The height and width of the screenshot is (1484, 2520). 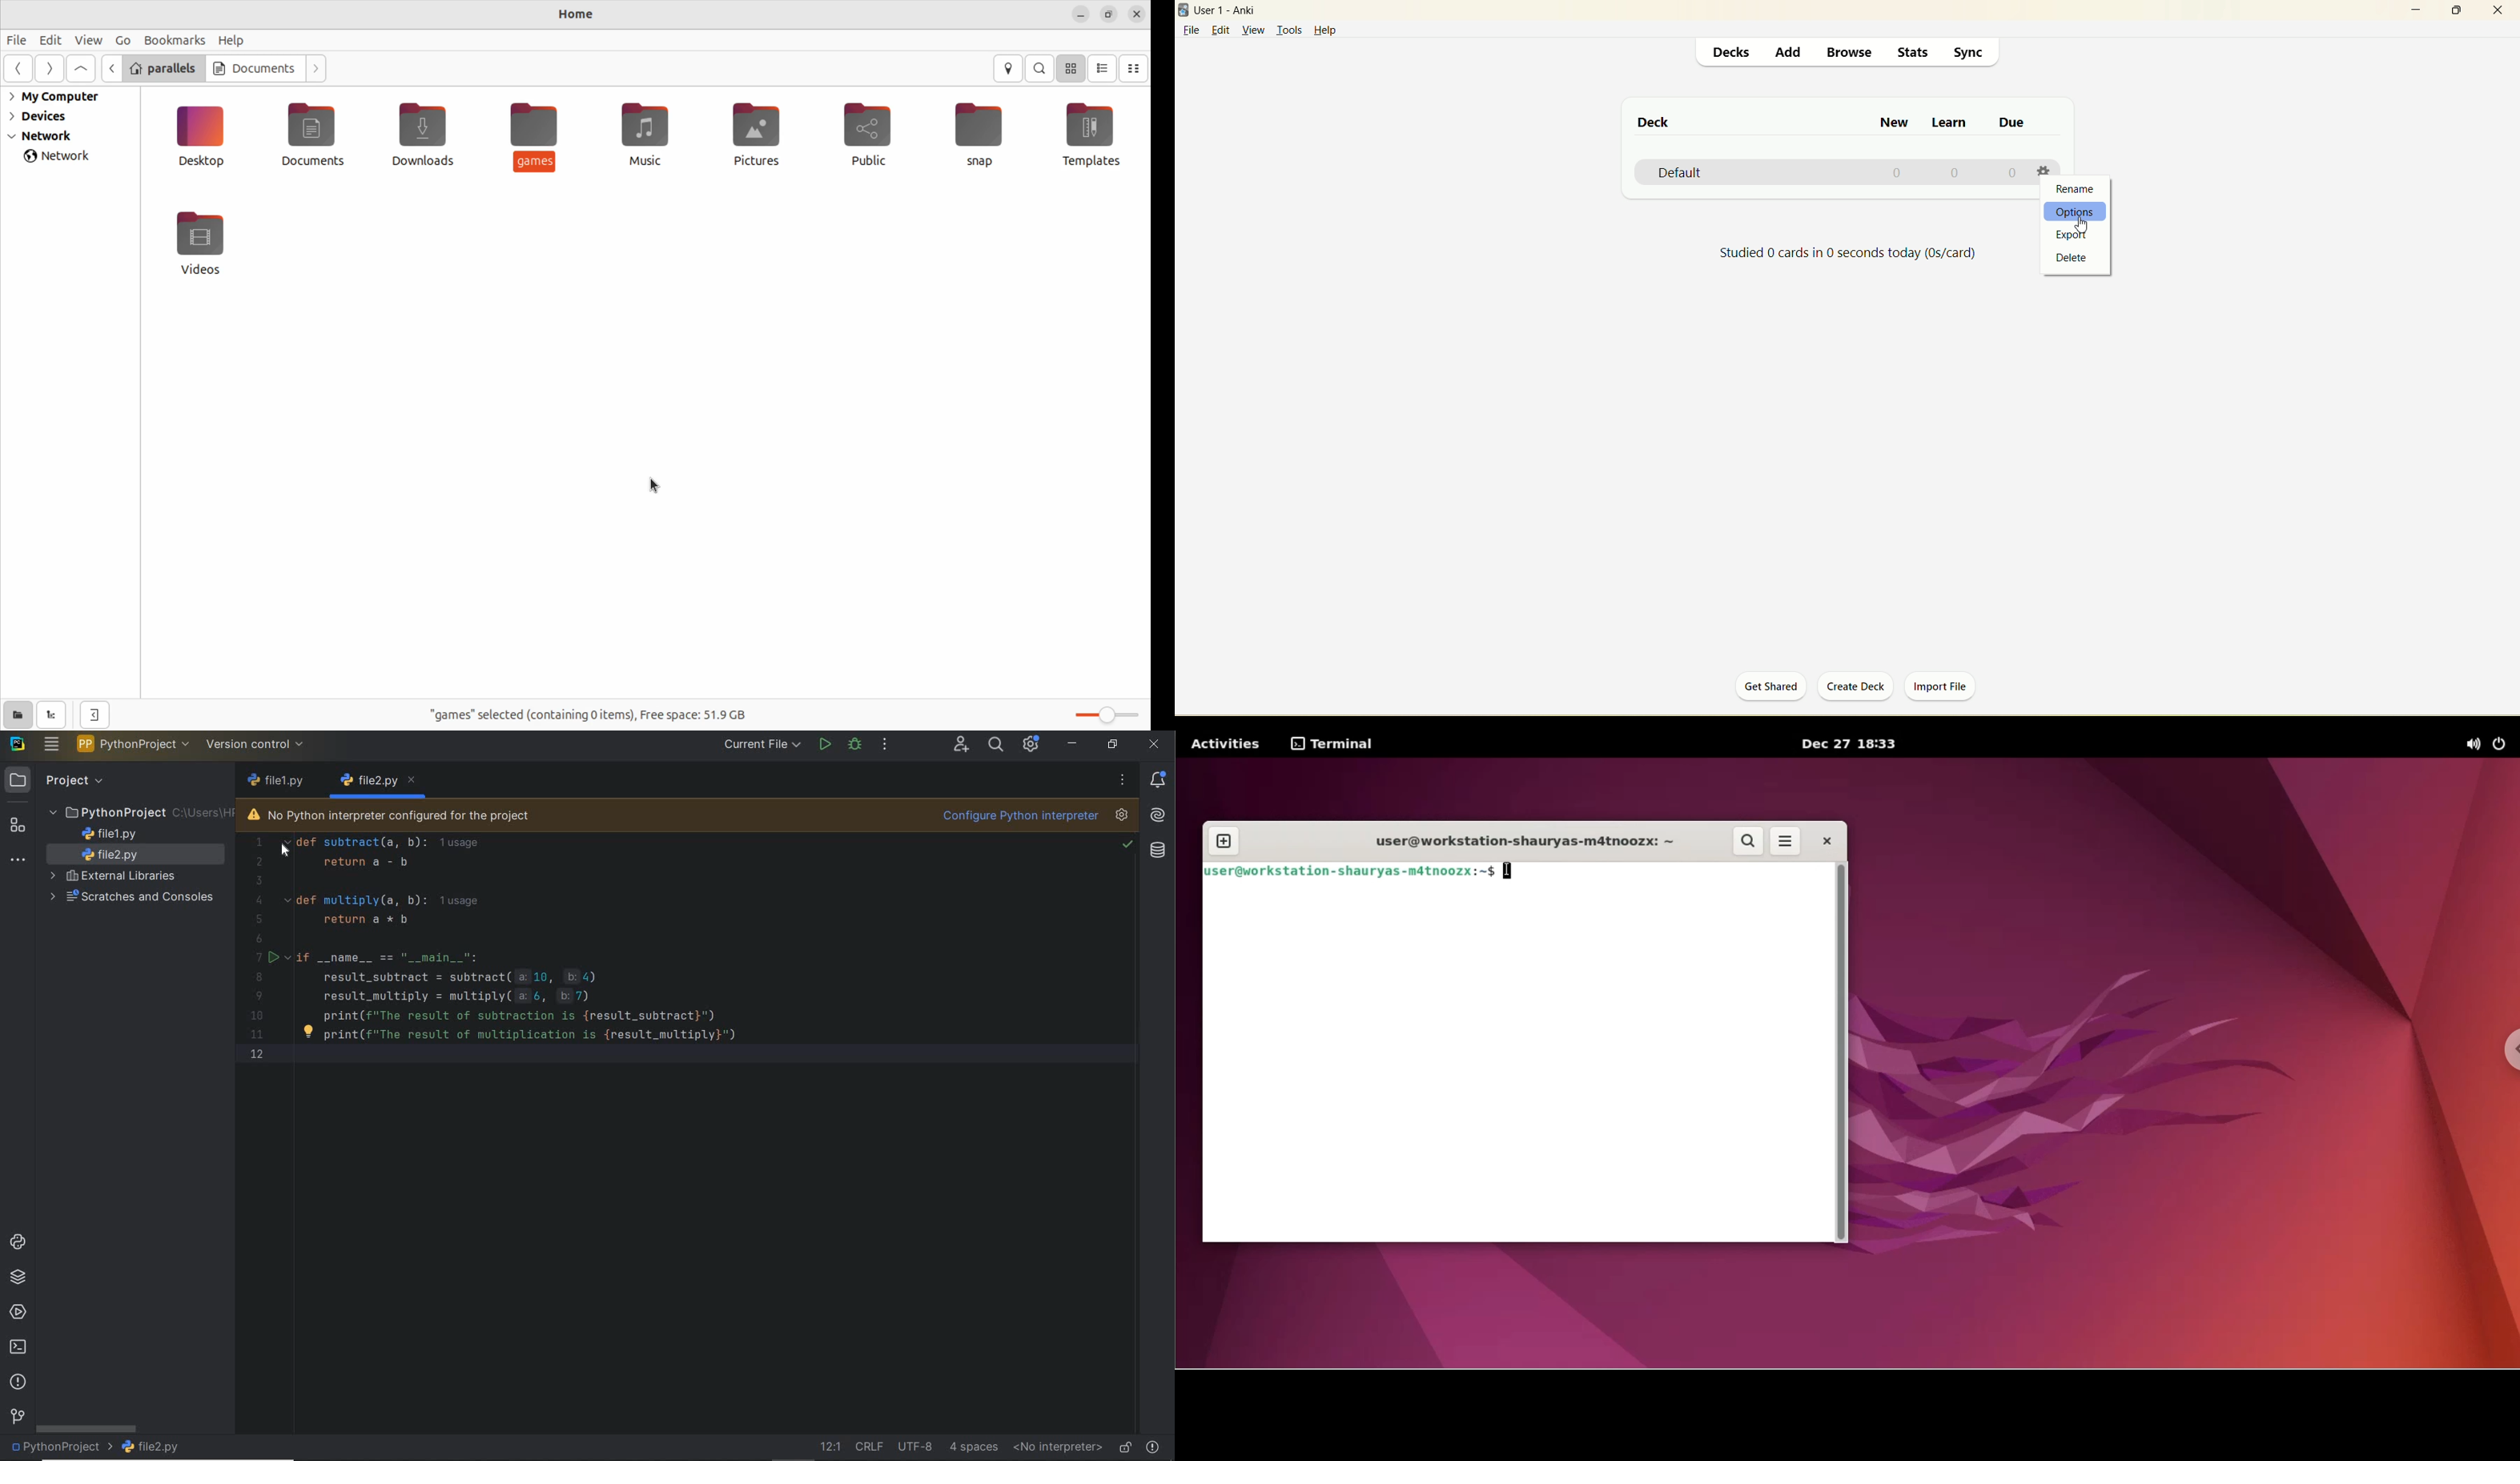 What do you see at coordinates (1749, 843) in the screenshot?
I see `search` at bounding box center [1749, 843].